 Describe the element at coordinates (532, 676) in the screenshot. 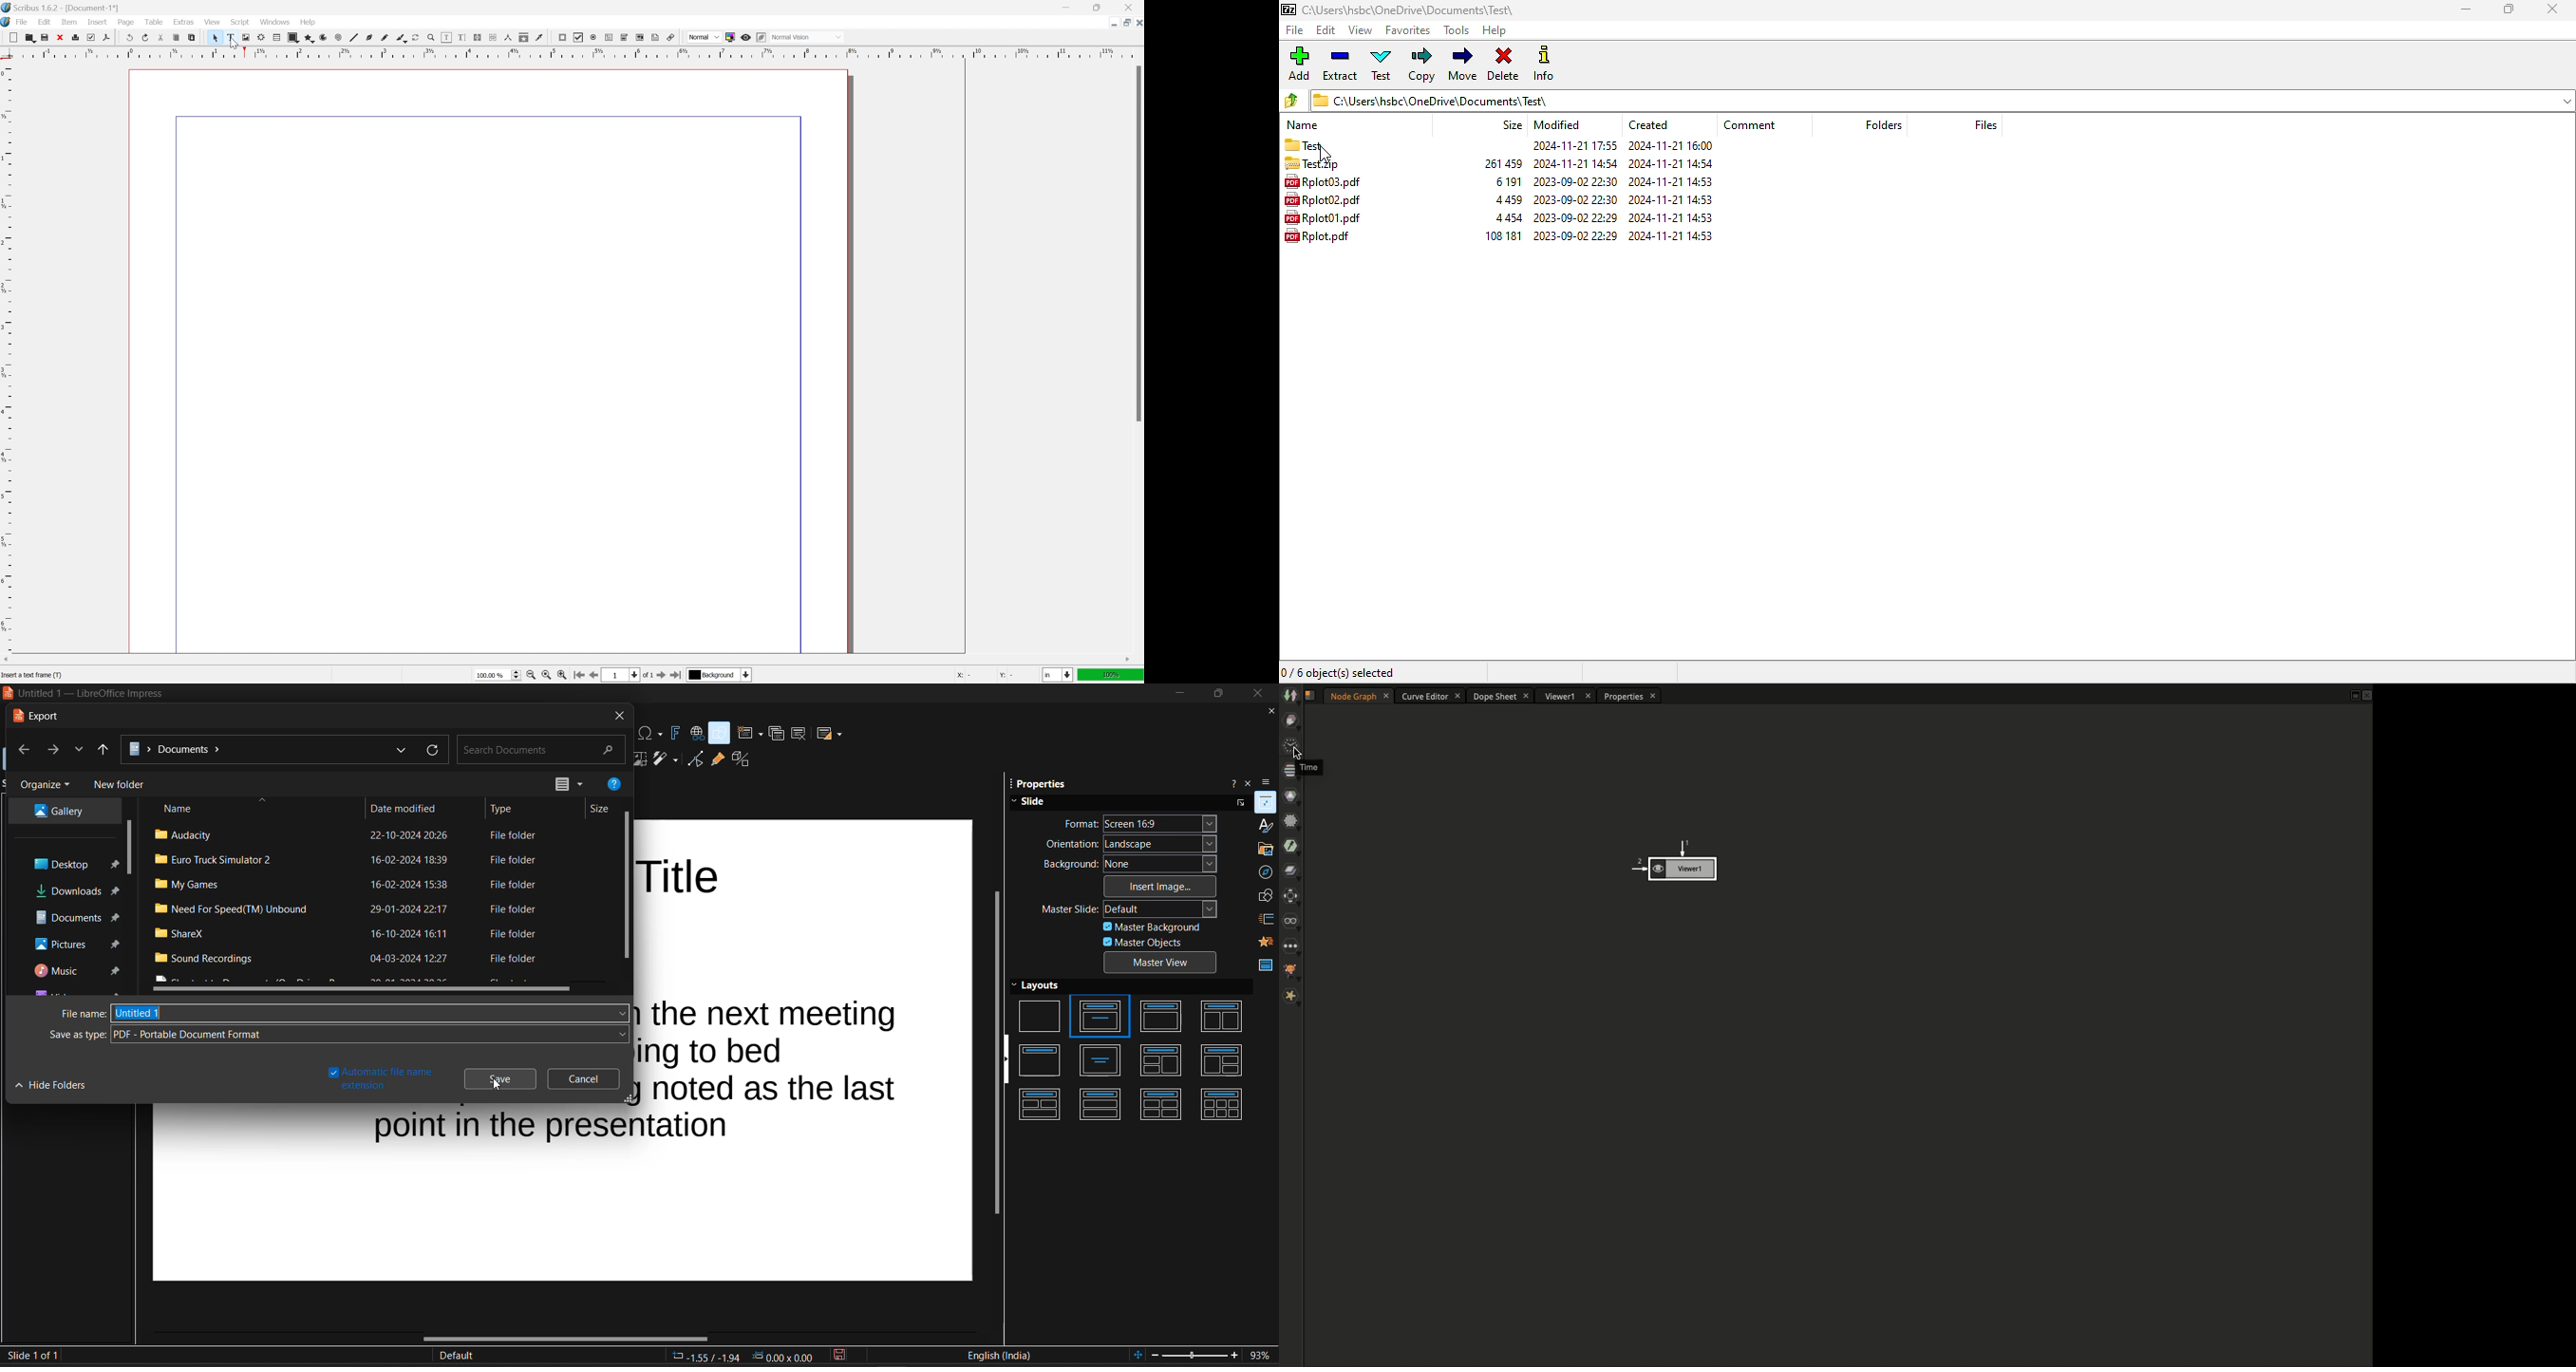

I see `zoom in` at that location.